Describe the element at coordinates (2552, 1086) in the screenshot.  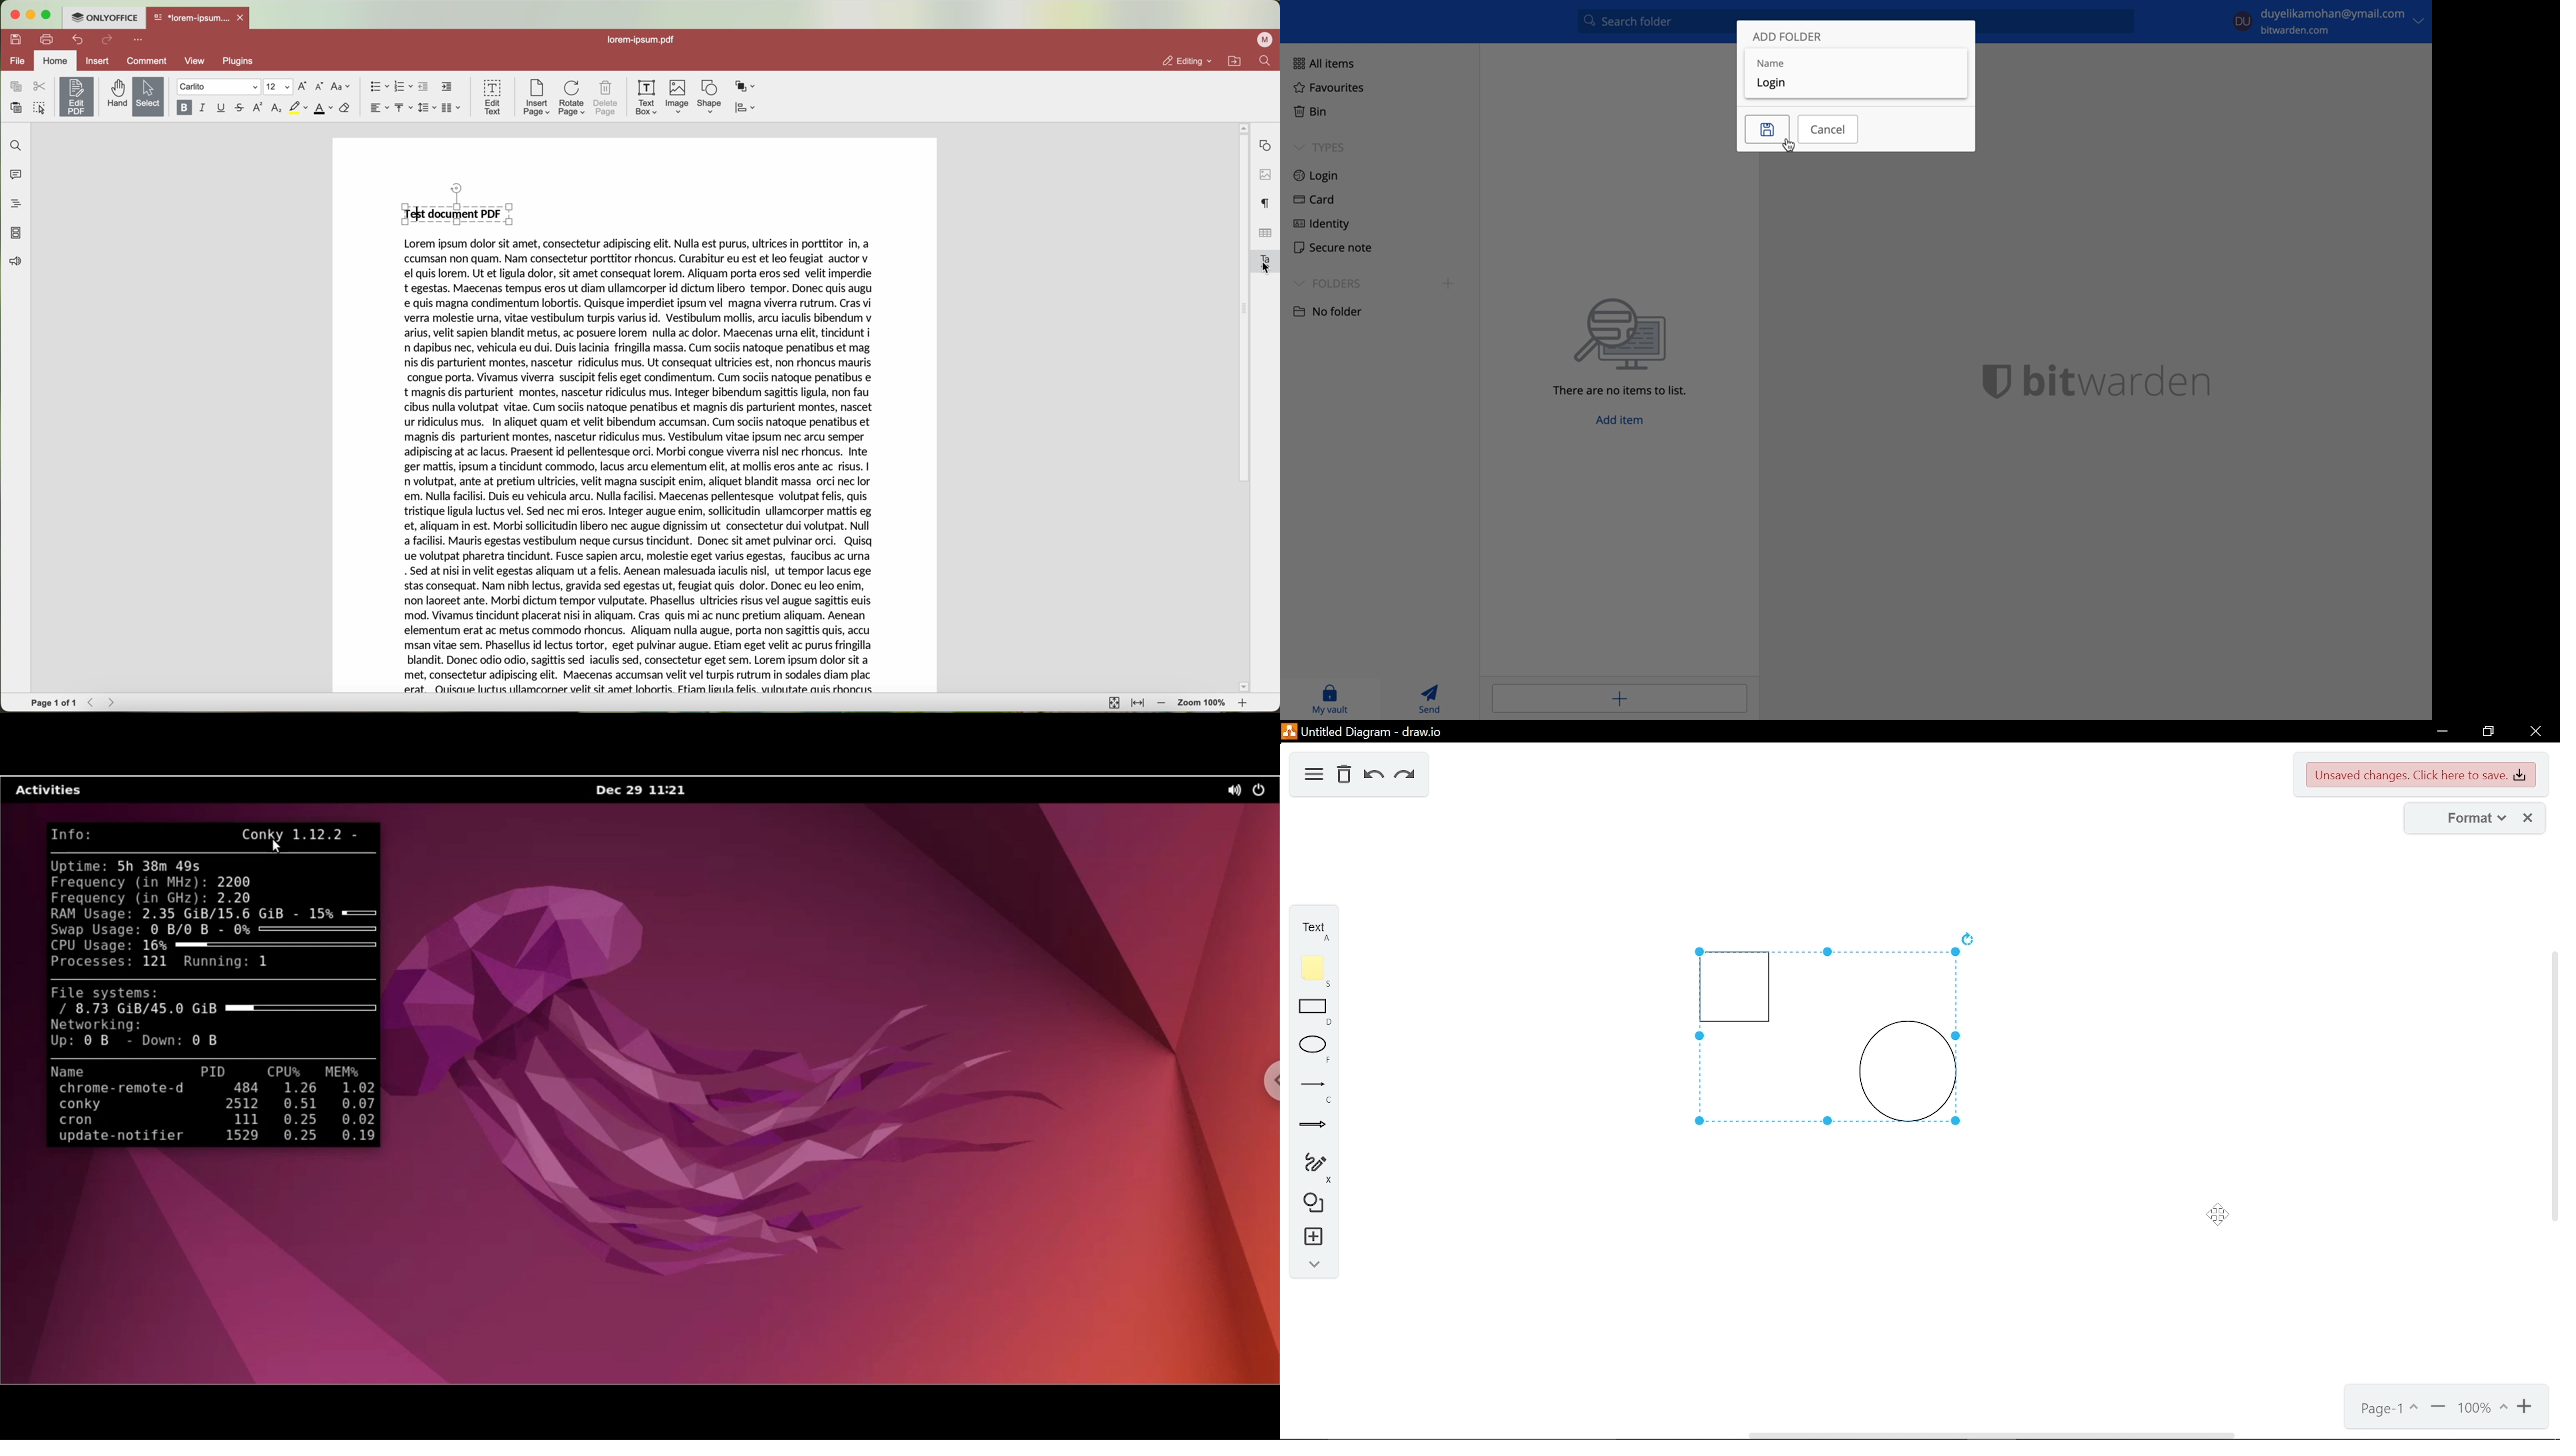
I see `vertical scrollbar` at that location.